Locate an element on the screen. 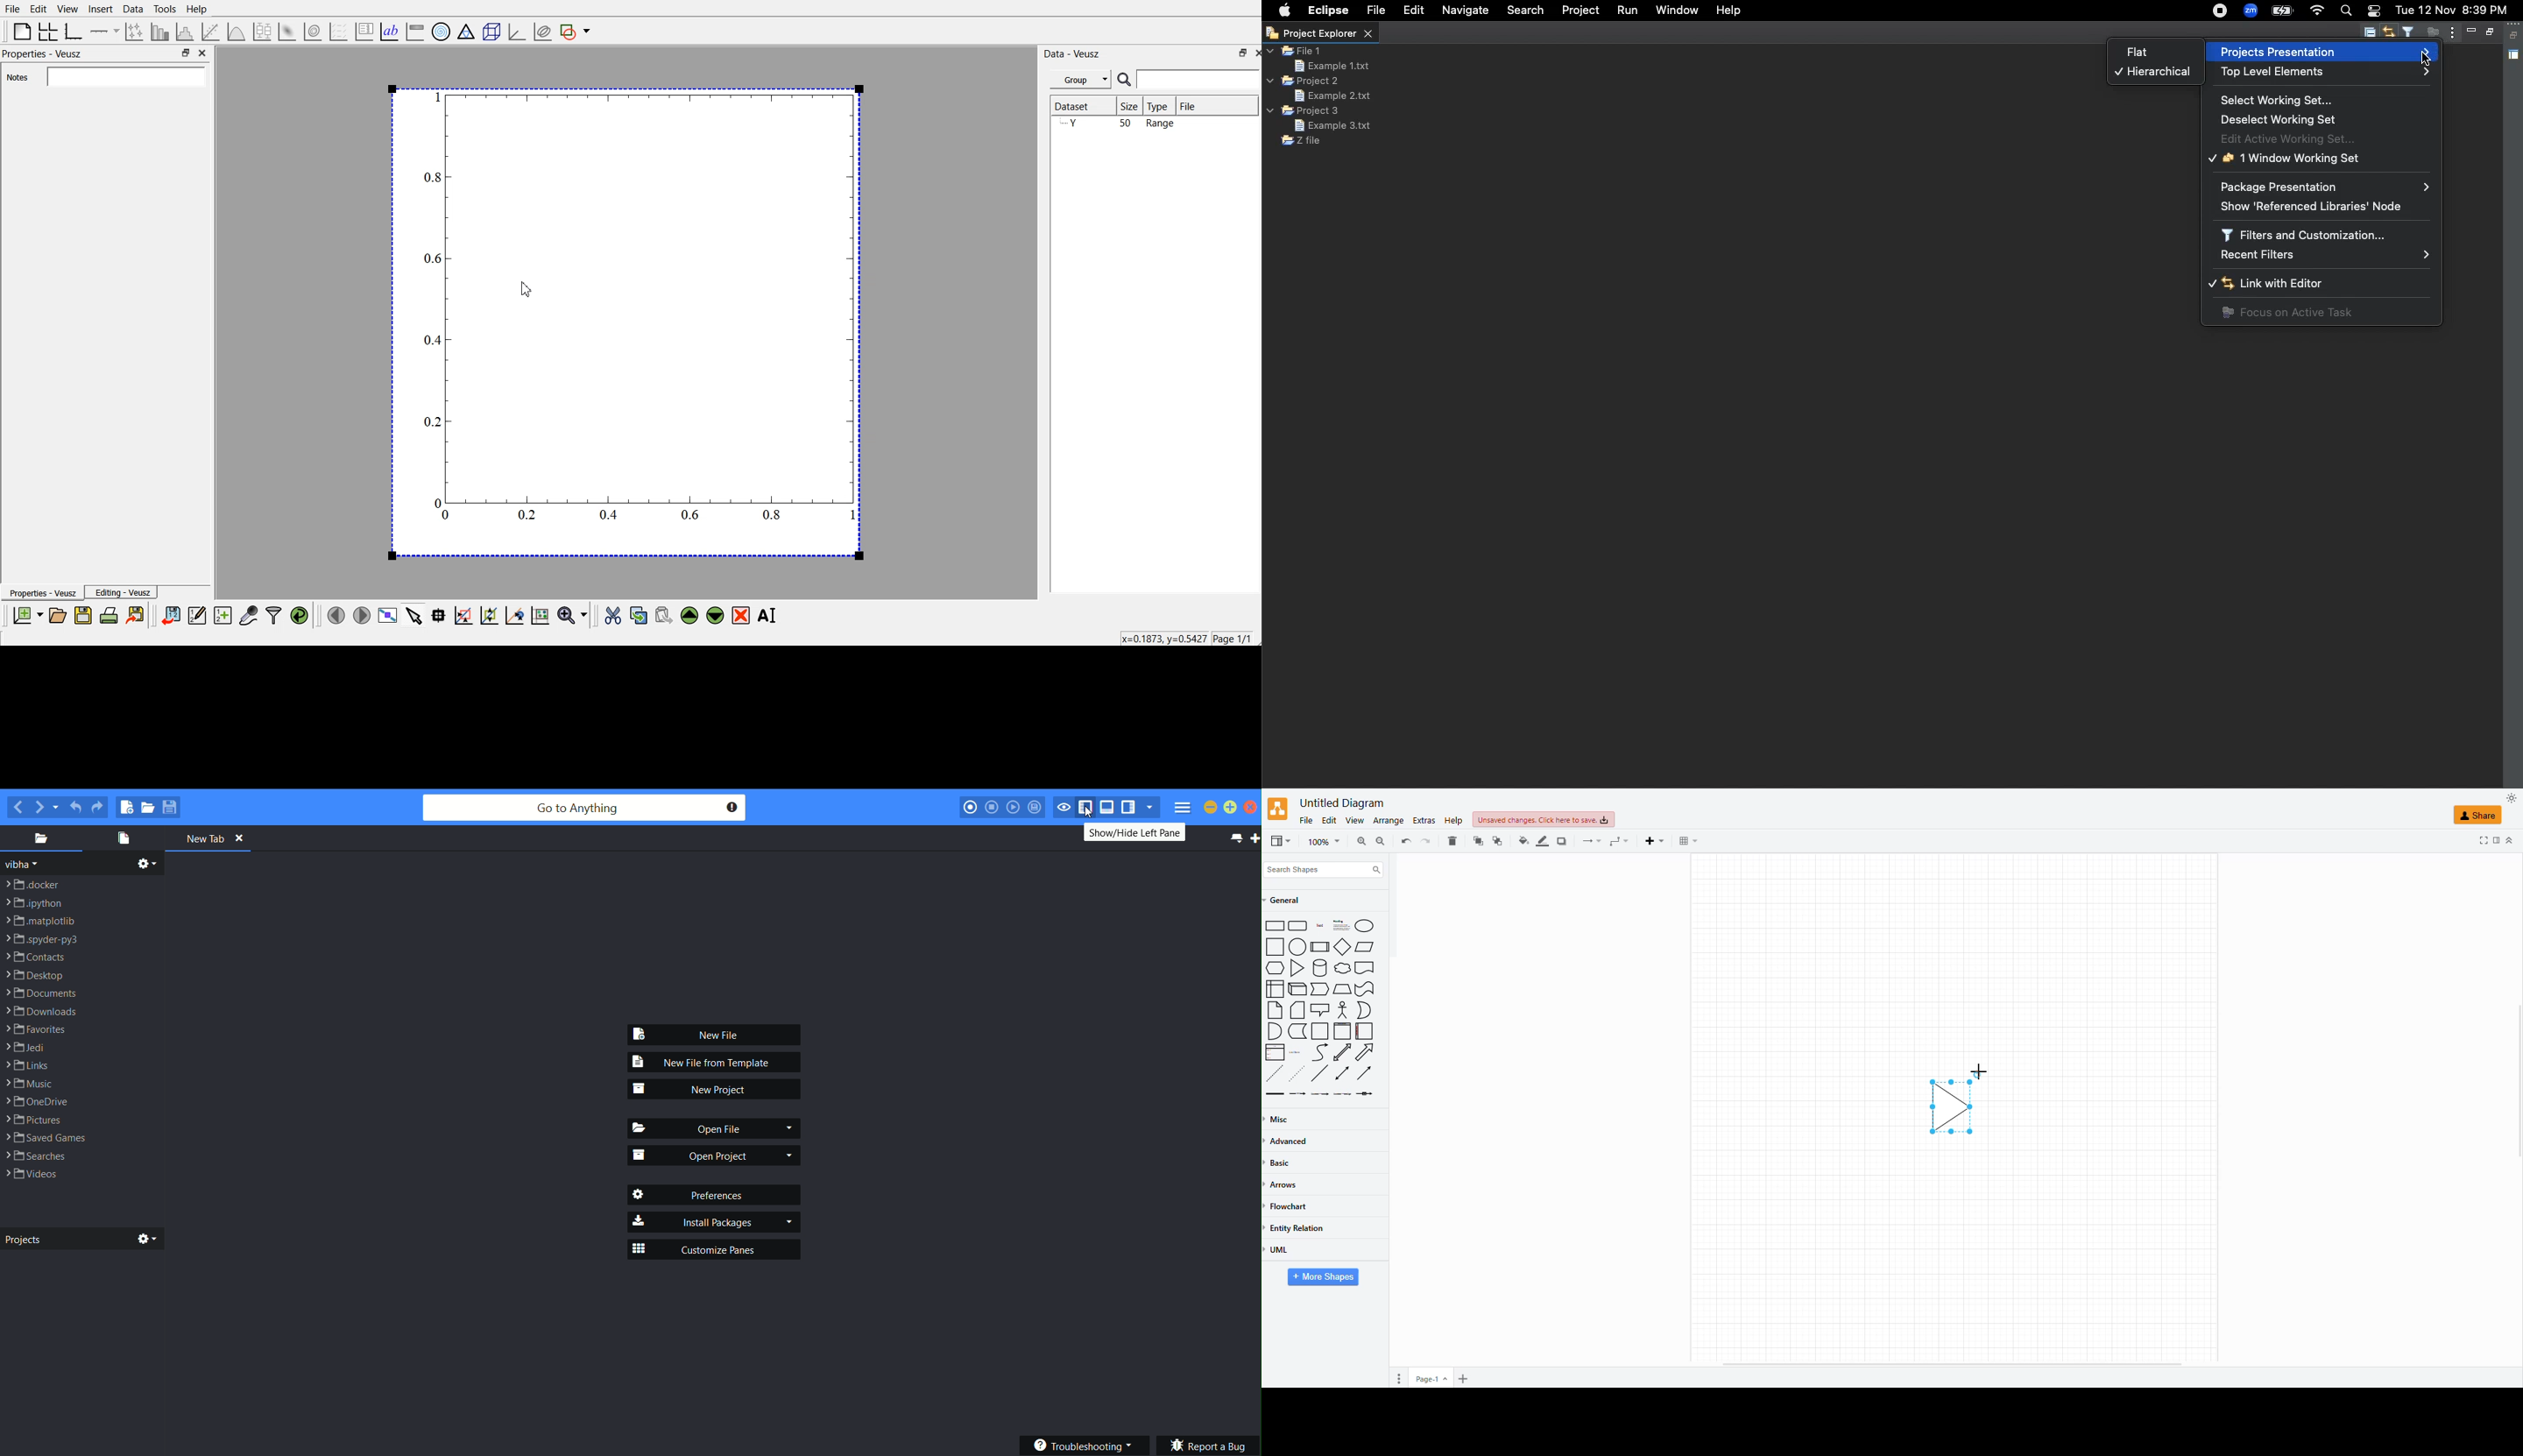 The height and width of the screenshot is (1456, 2548). Flag is located at coordinates (1365, 990).